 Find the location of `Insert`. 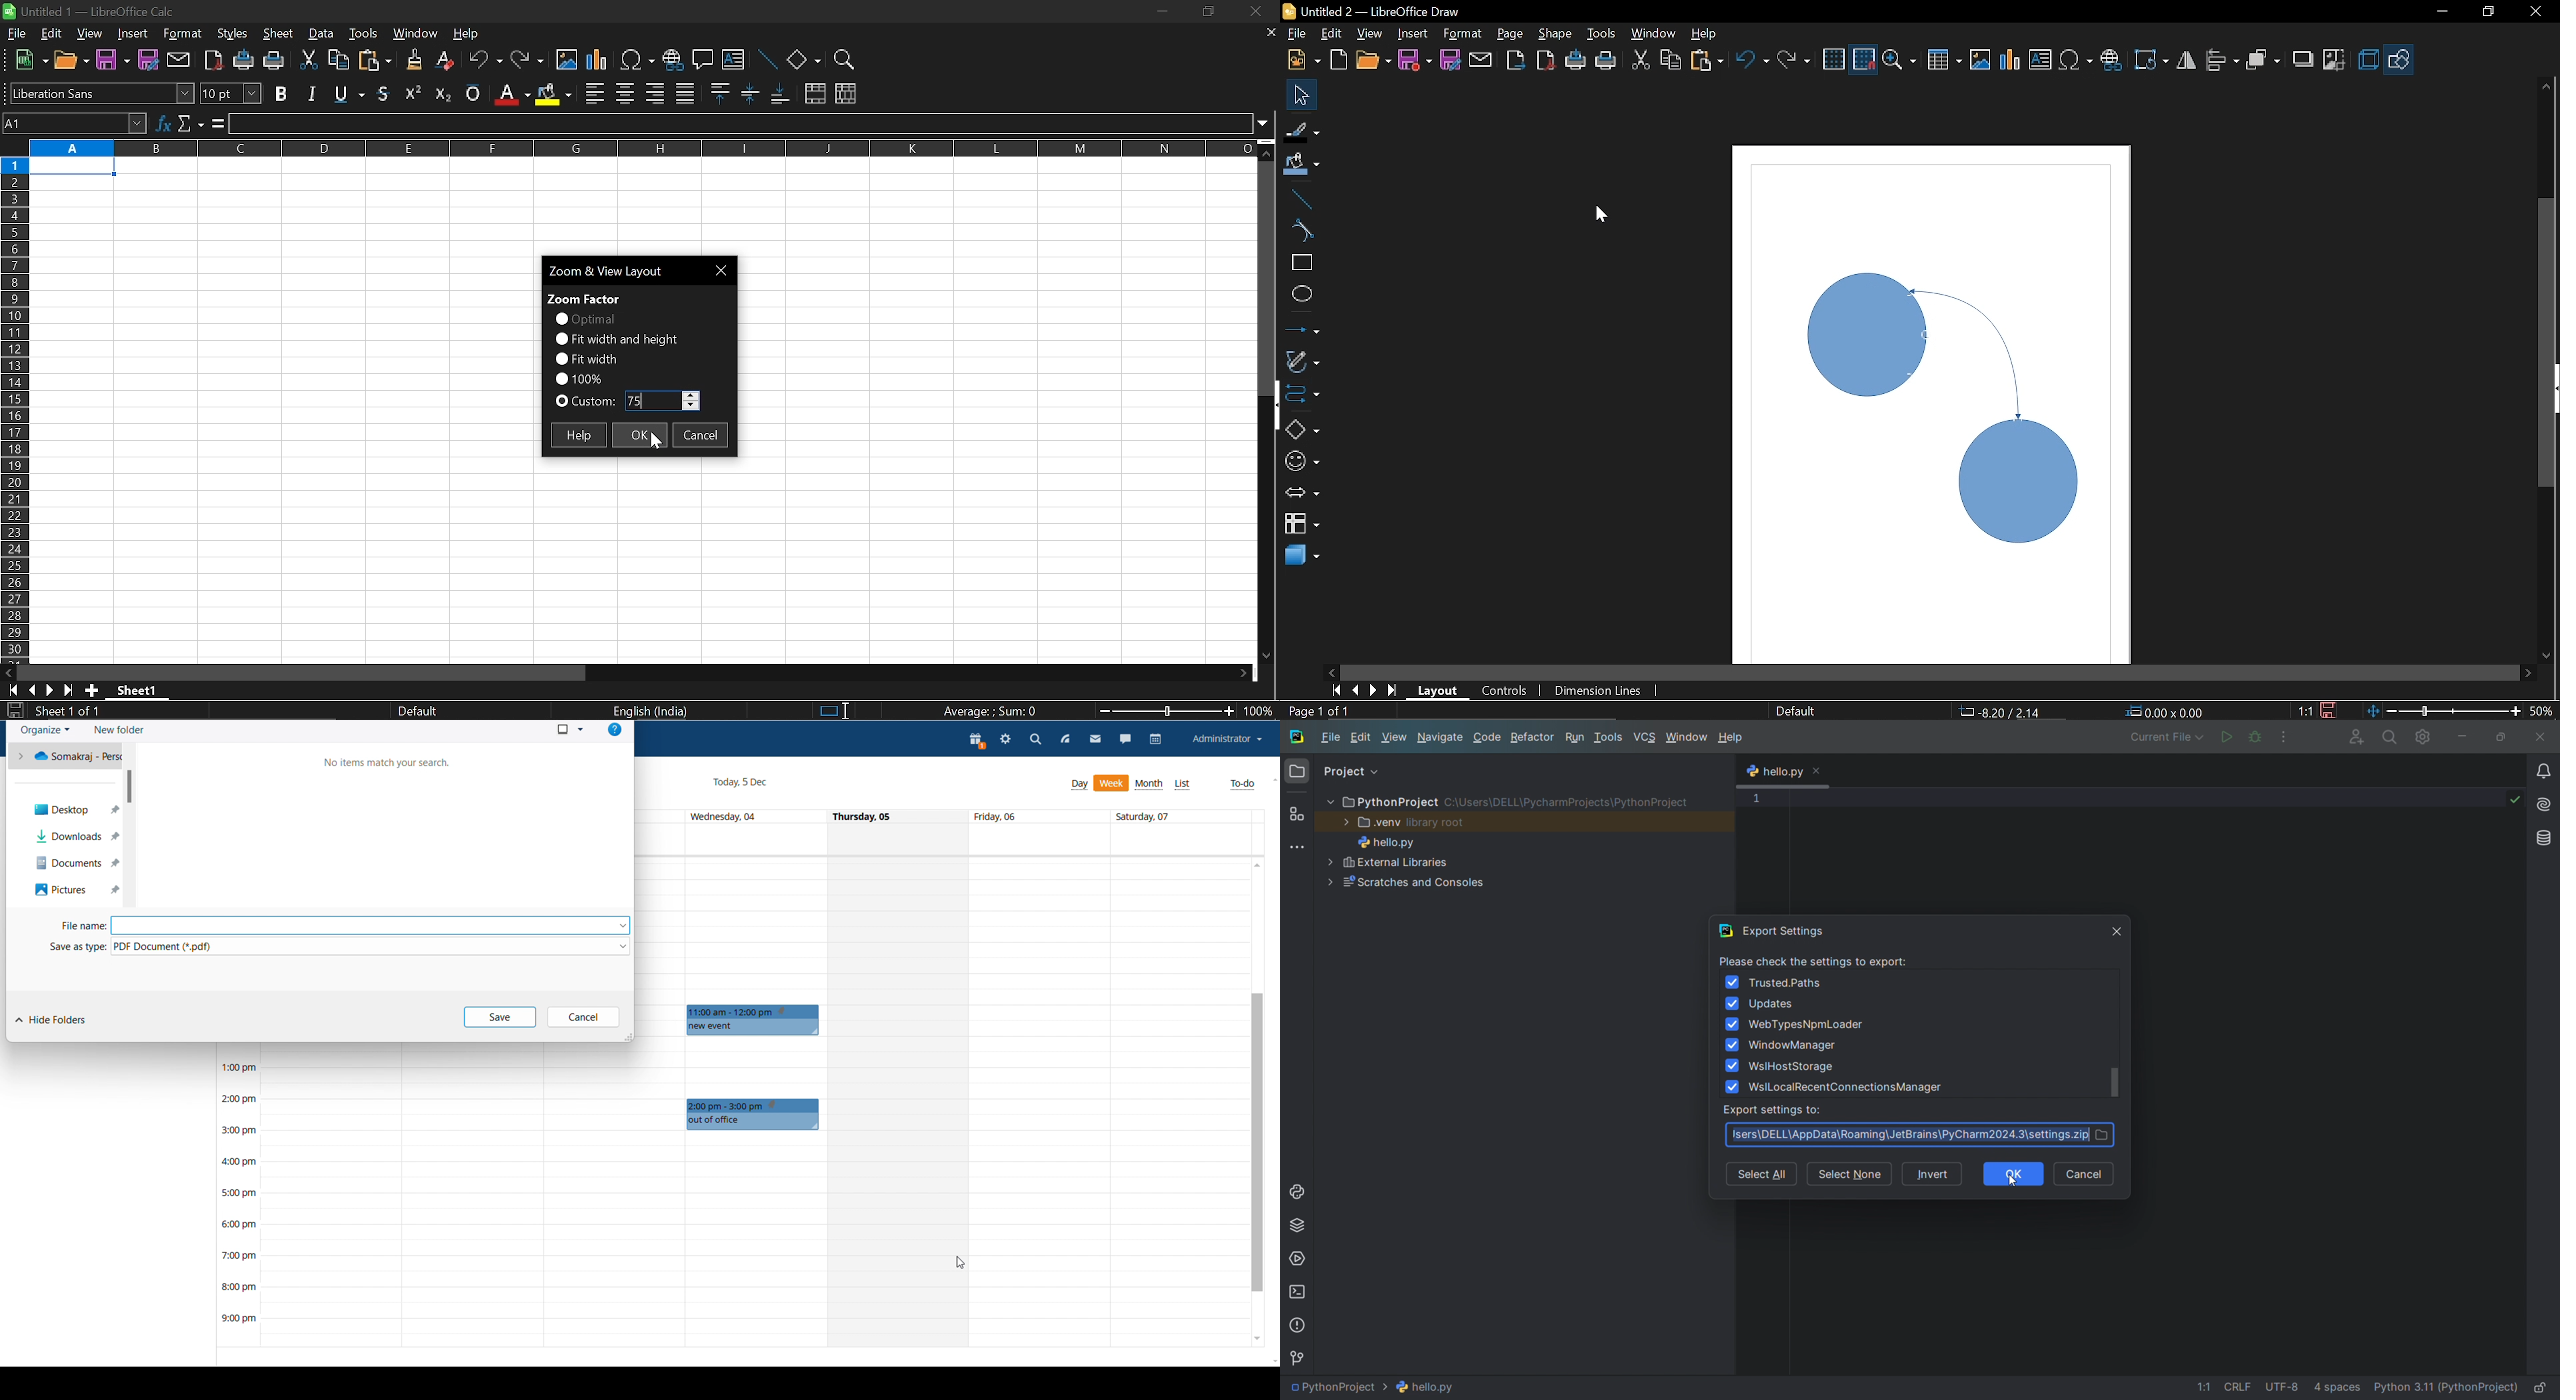

Insert is located at coordinates (1411, 33).